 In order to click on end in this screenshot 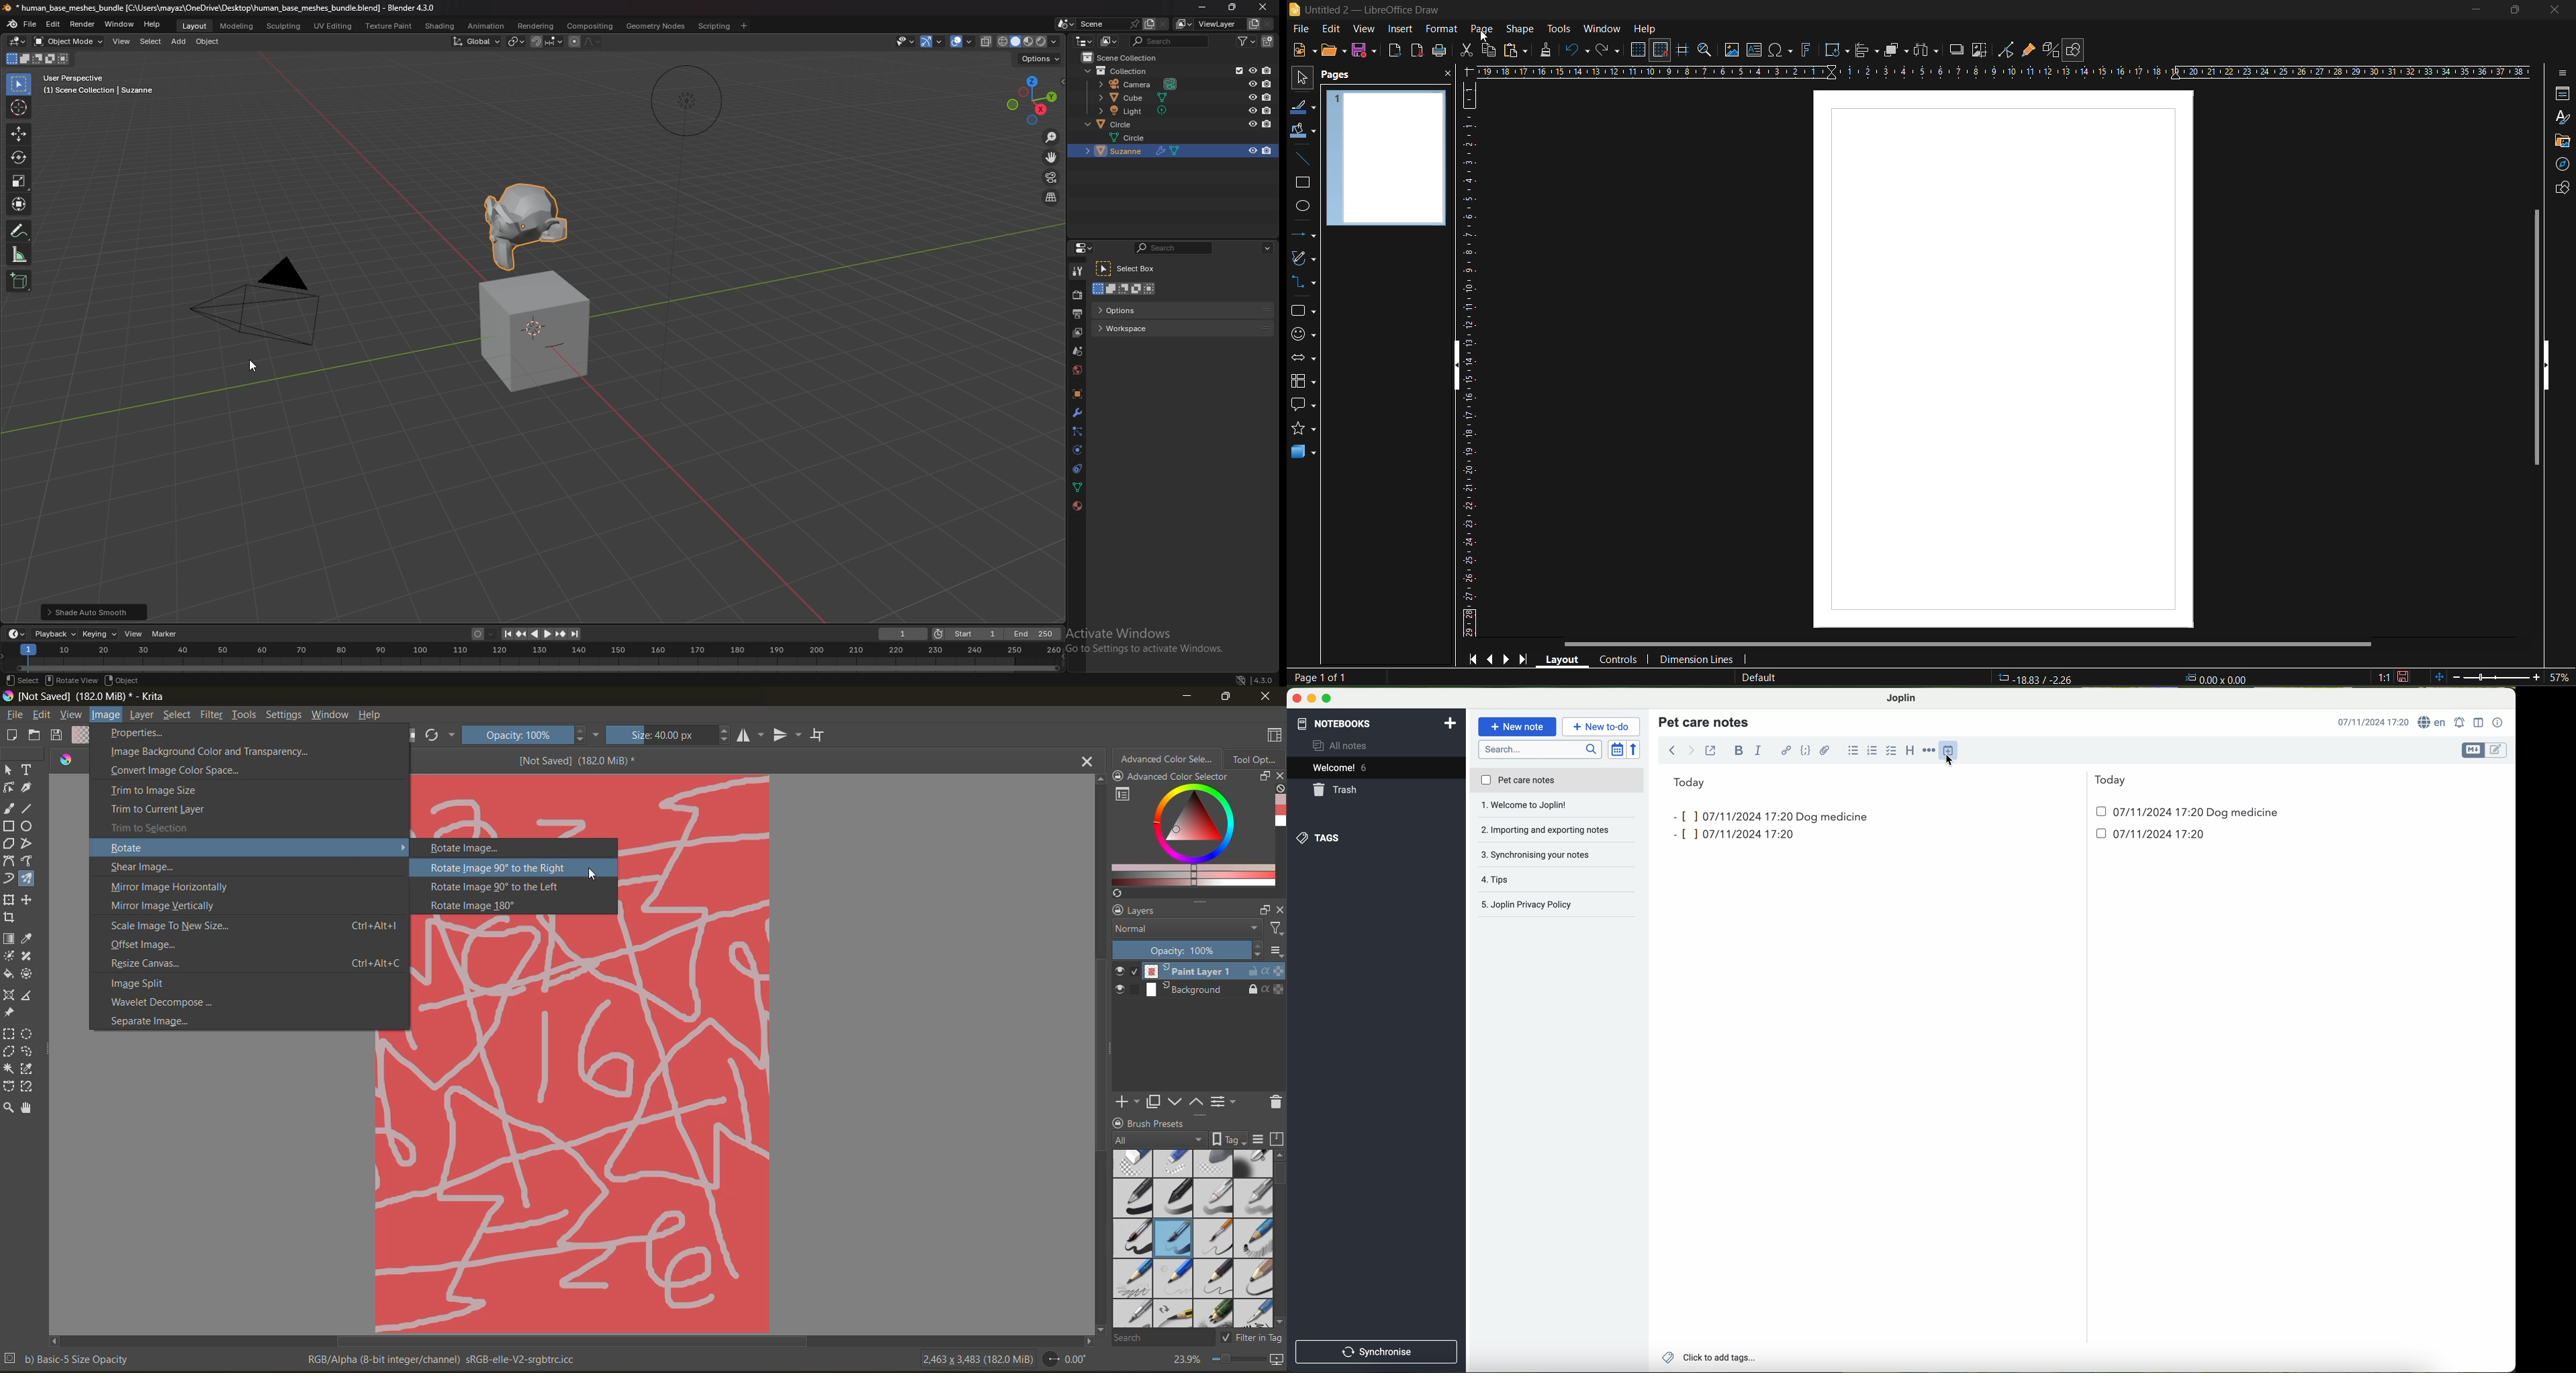, I will do `click(1034, 633)`.